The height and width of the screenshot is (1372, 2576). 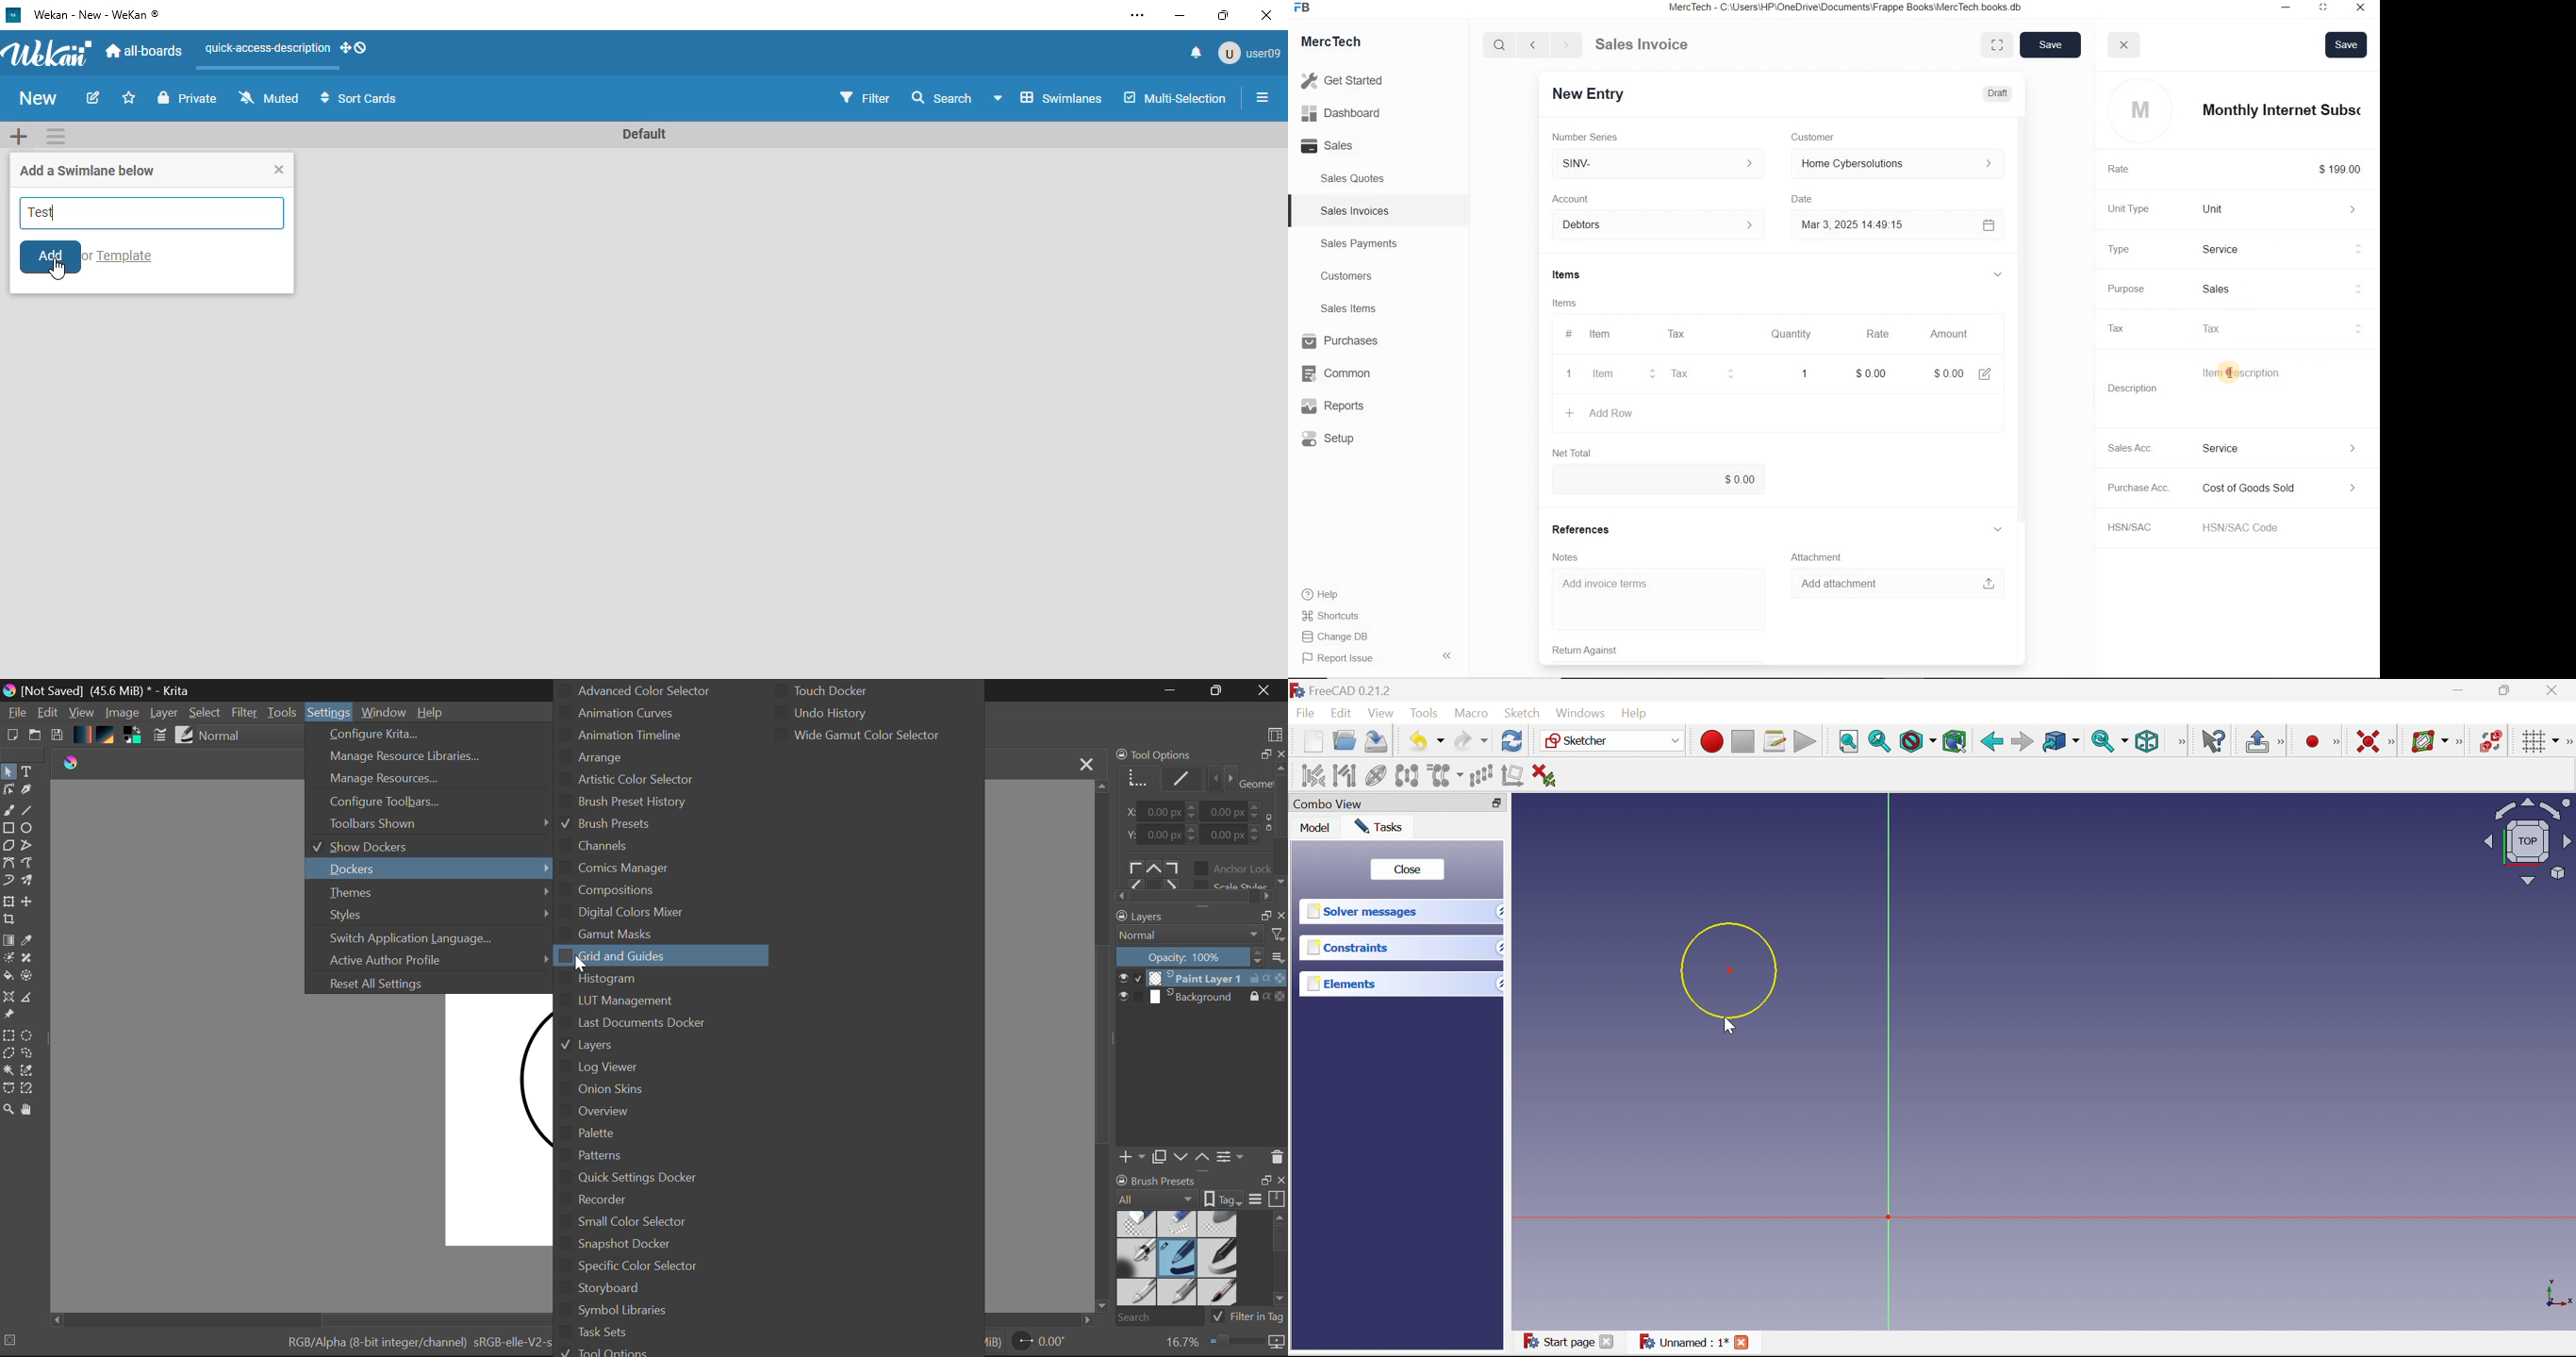 I want to click on Undo, so click(x=1424, y=741).